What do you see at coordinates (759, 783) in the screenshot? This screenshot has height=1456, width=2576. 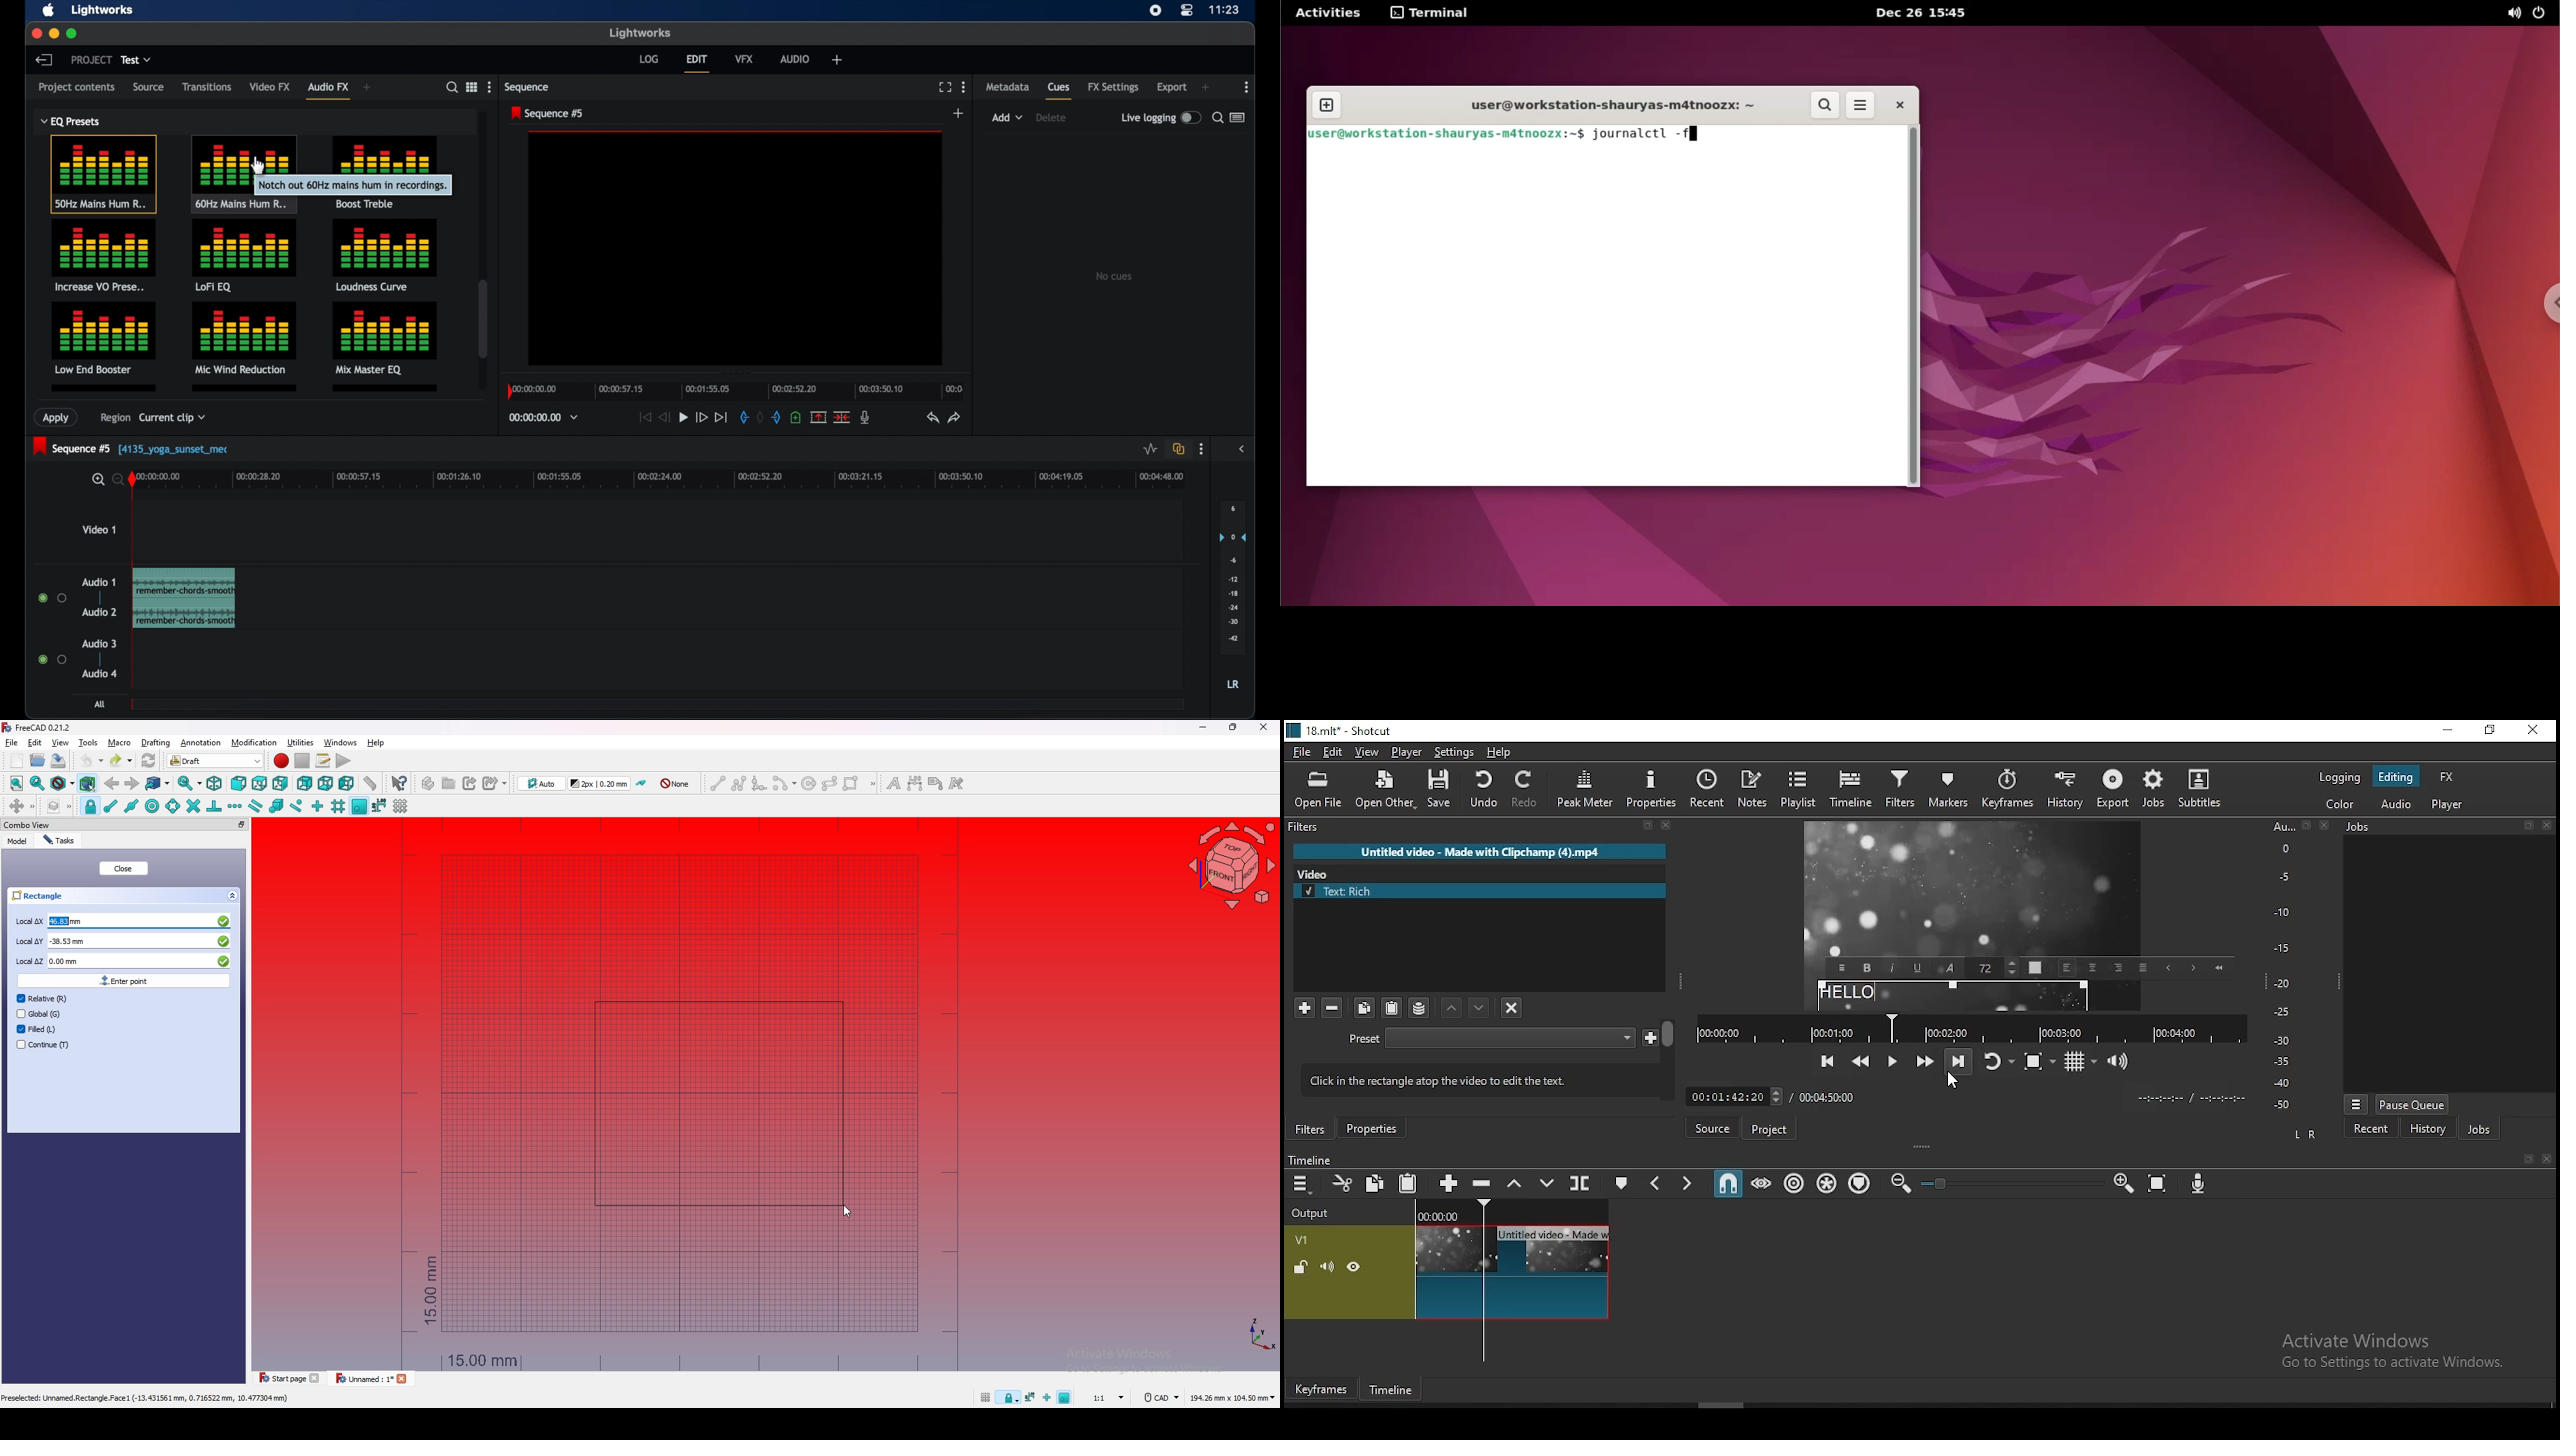 I see `fillet` at bounding box center [759, 783].